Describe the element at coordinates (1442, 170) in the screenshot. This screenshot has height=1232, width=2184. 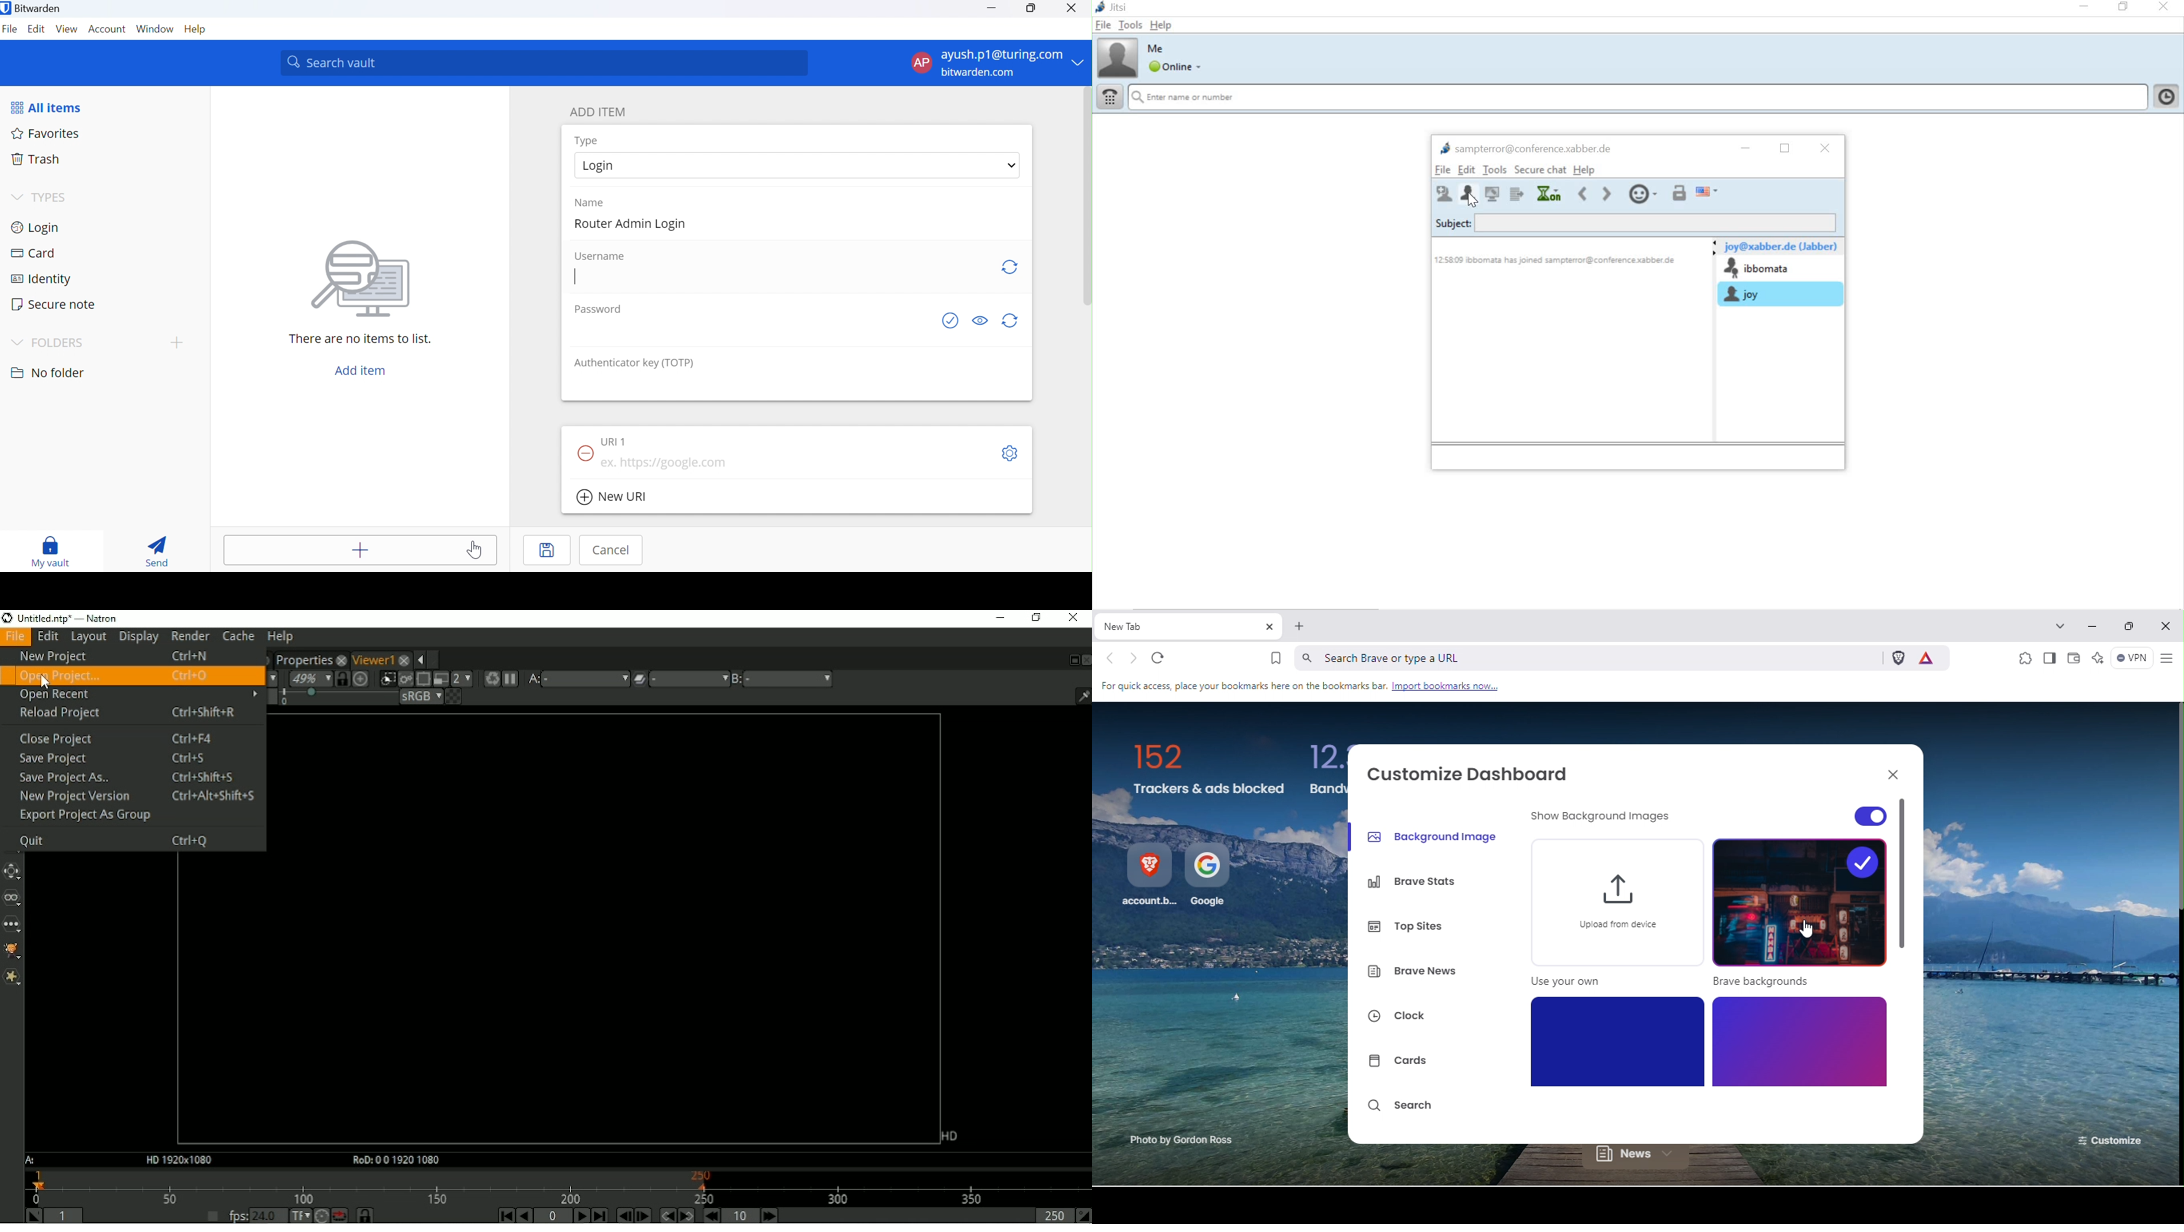
I see `file` at that location.